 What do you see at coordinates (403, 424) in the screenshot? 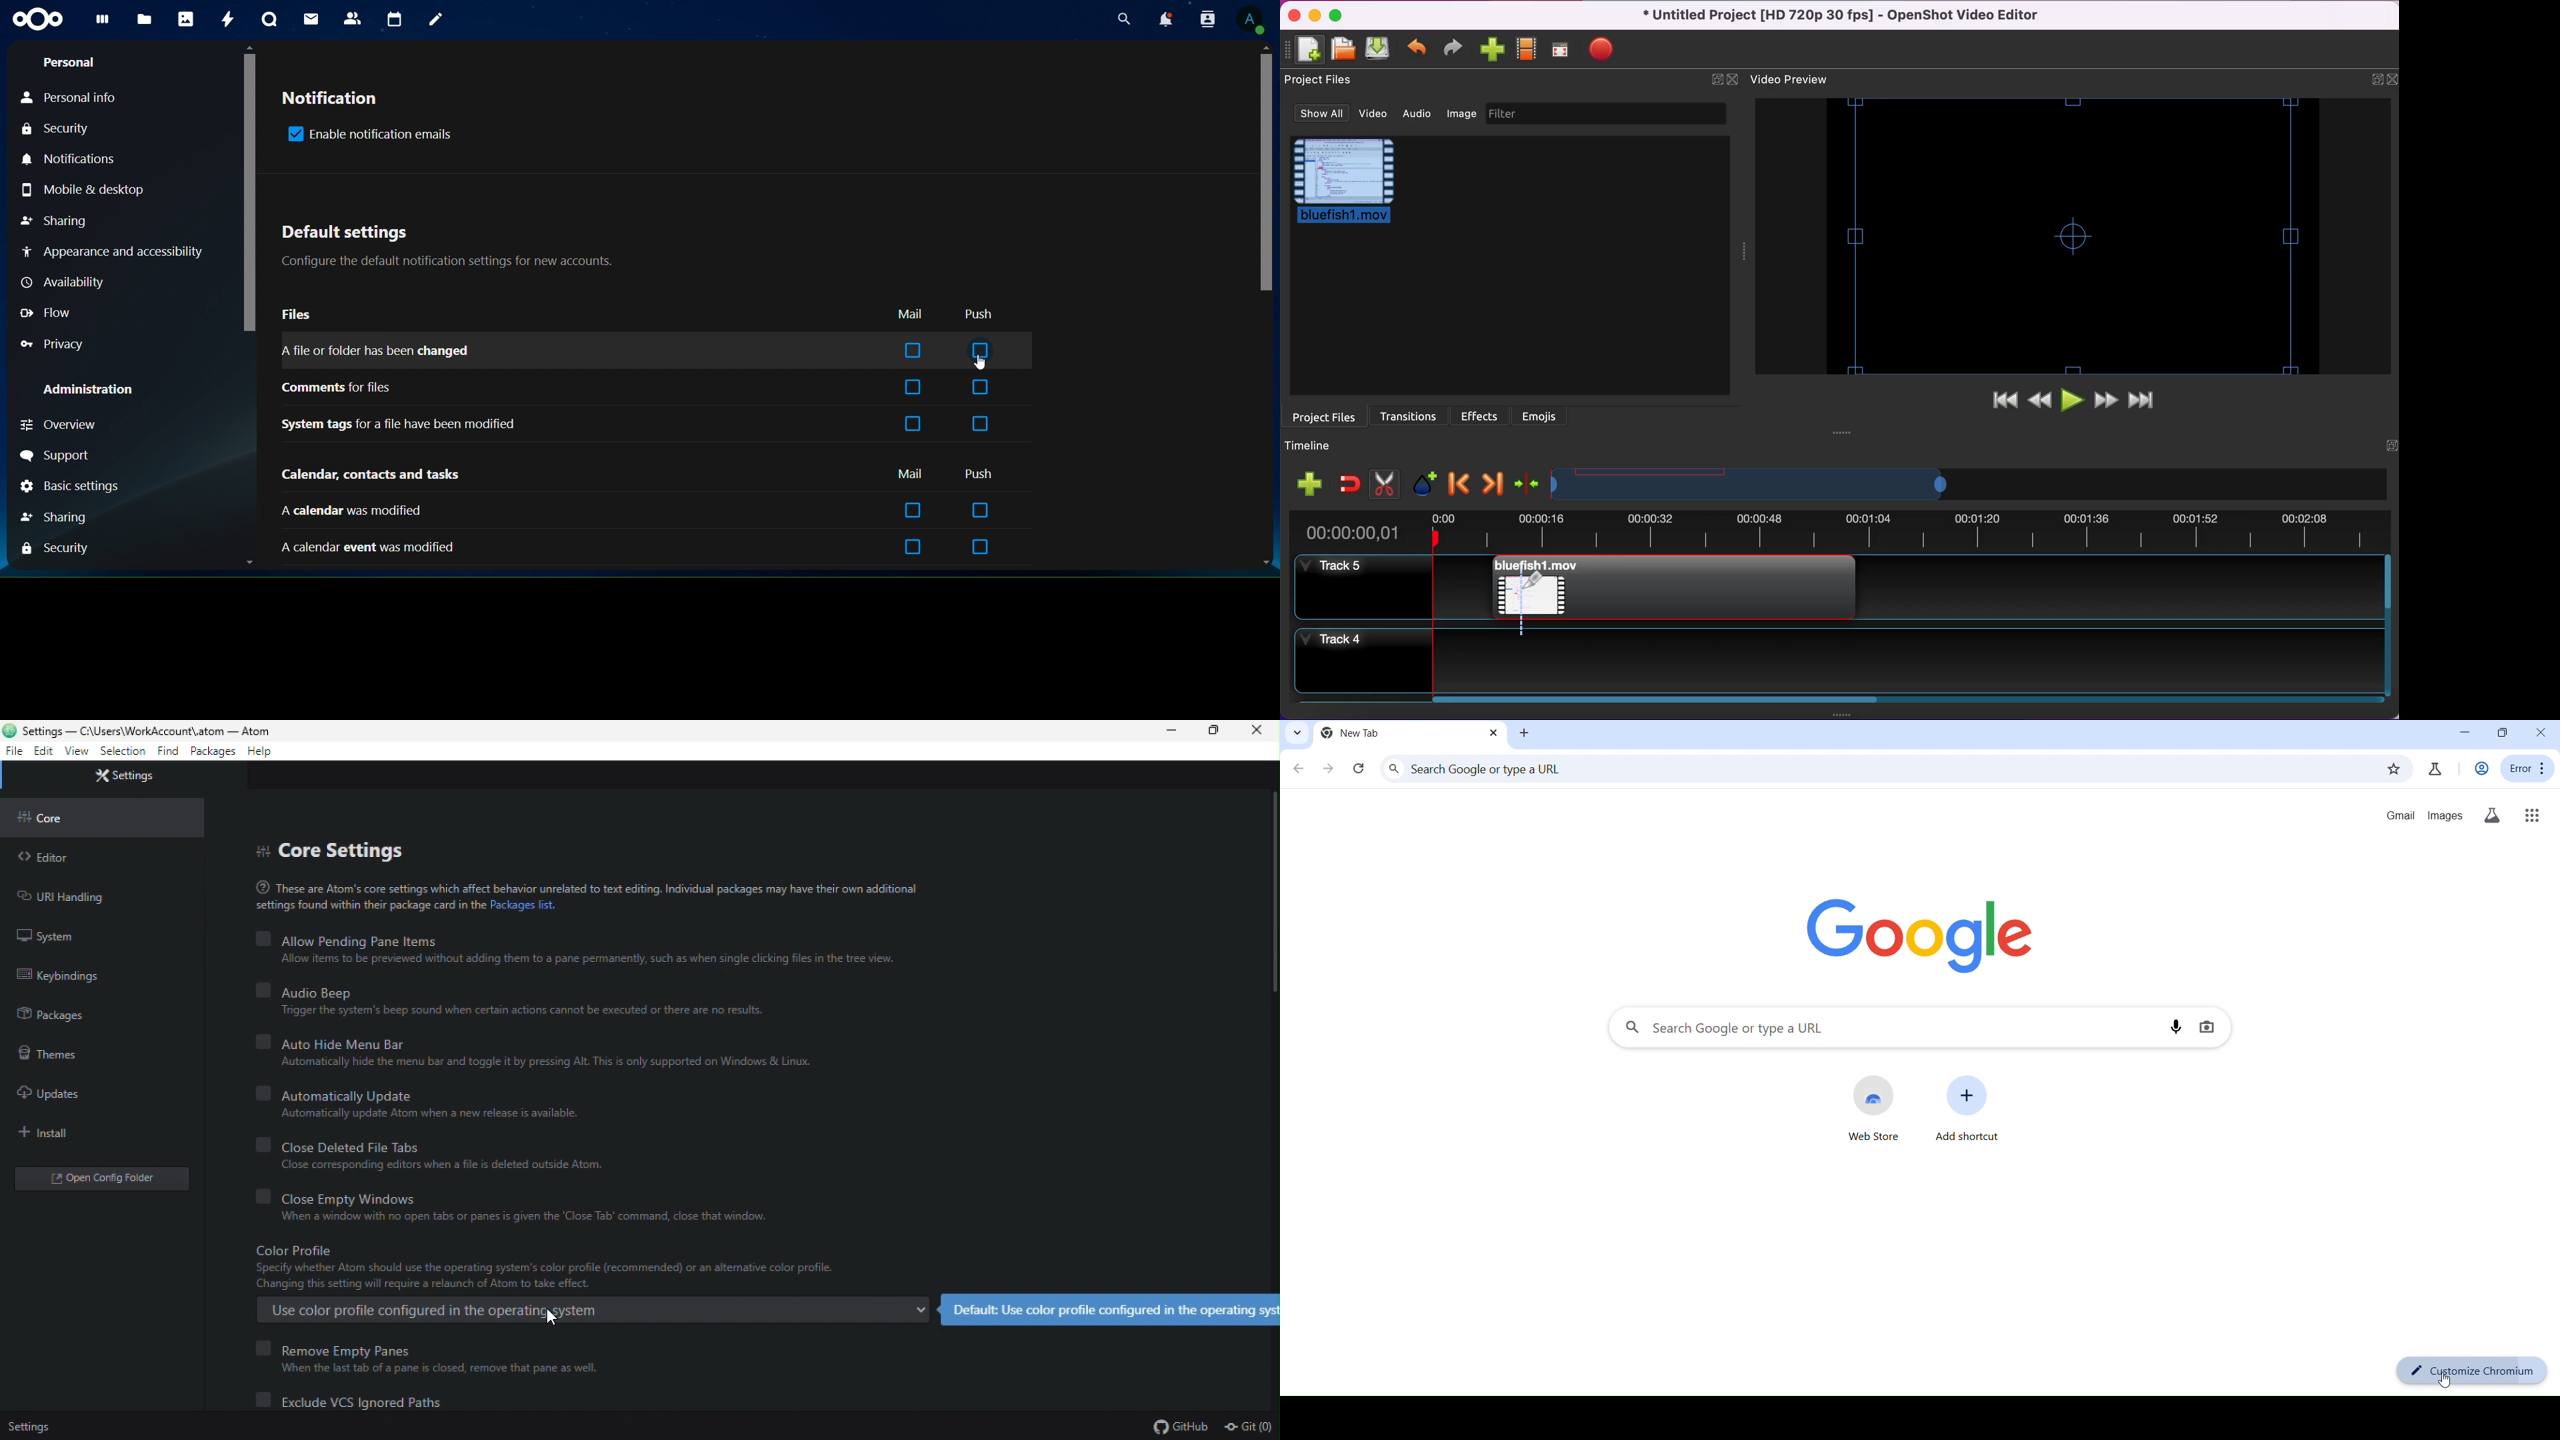
I see `system tags for a file have been modified` at bounding box center [403, 424].